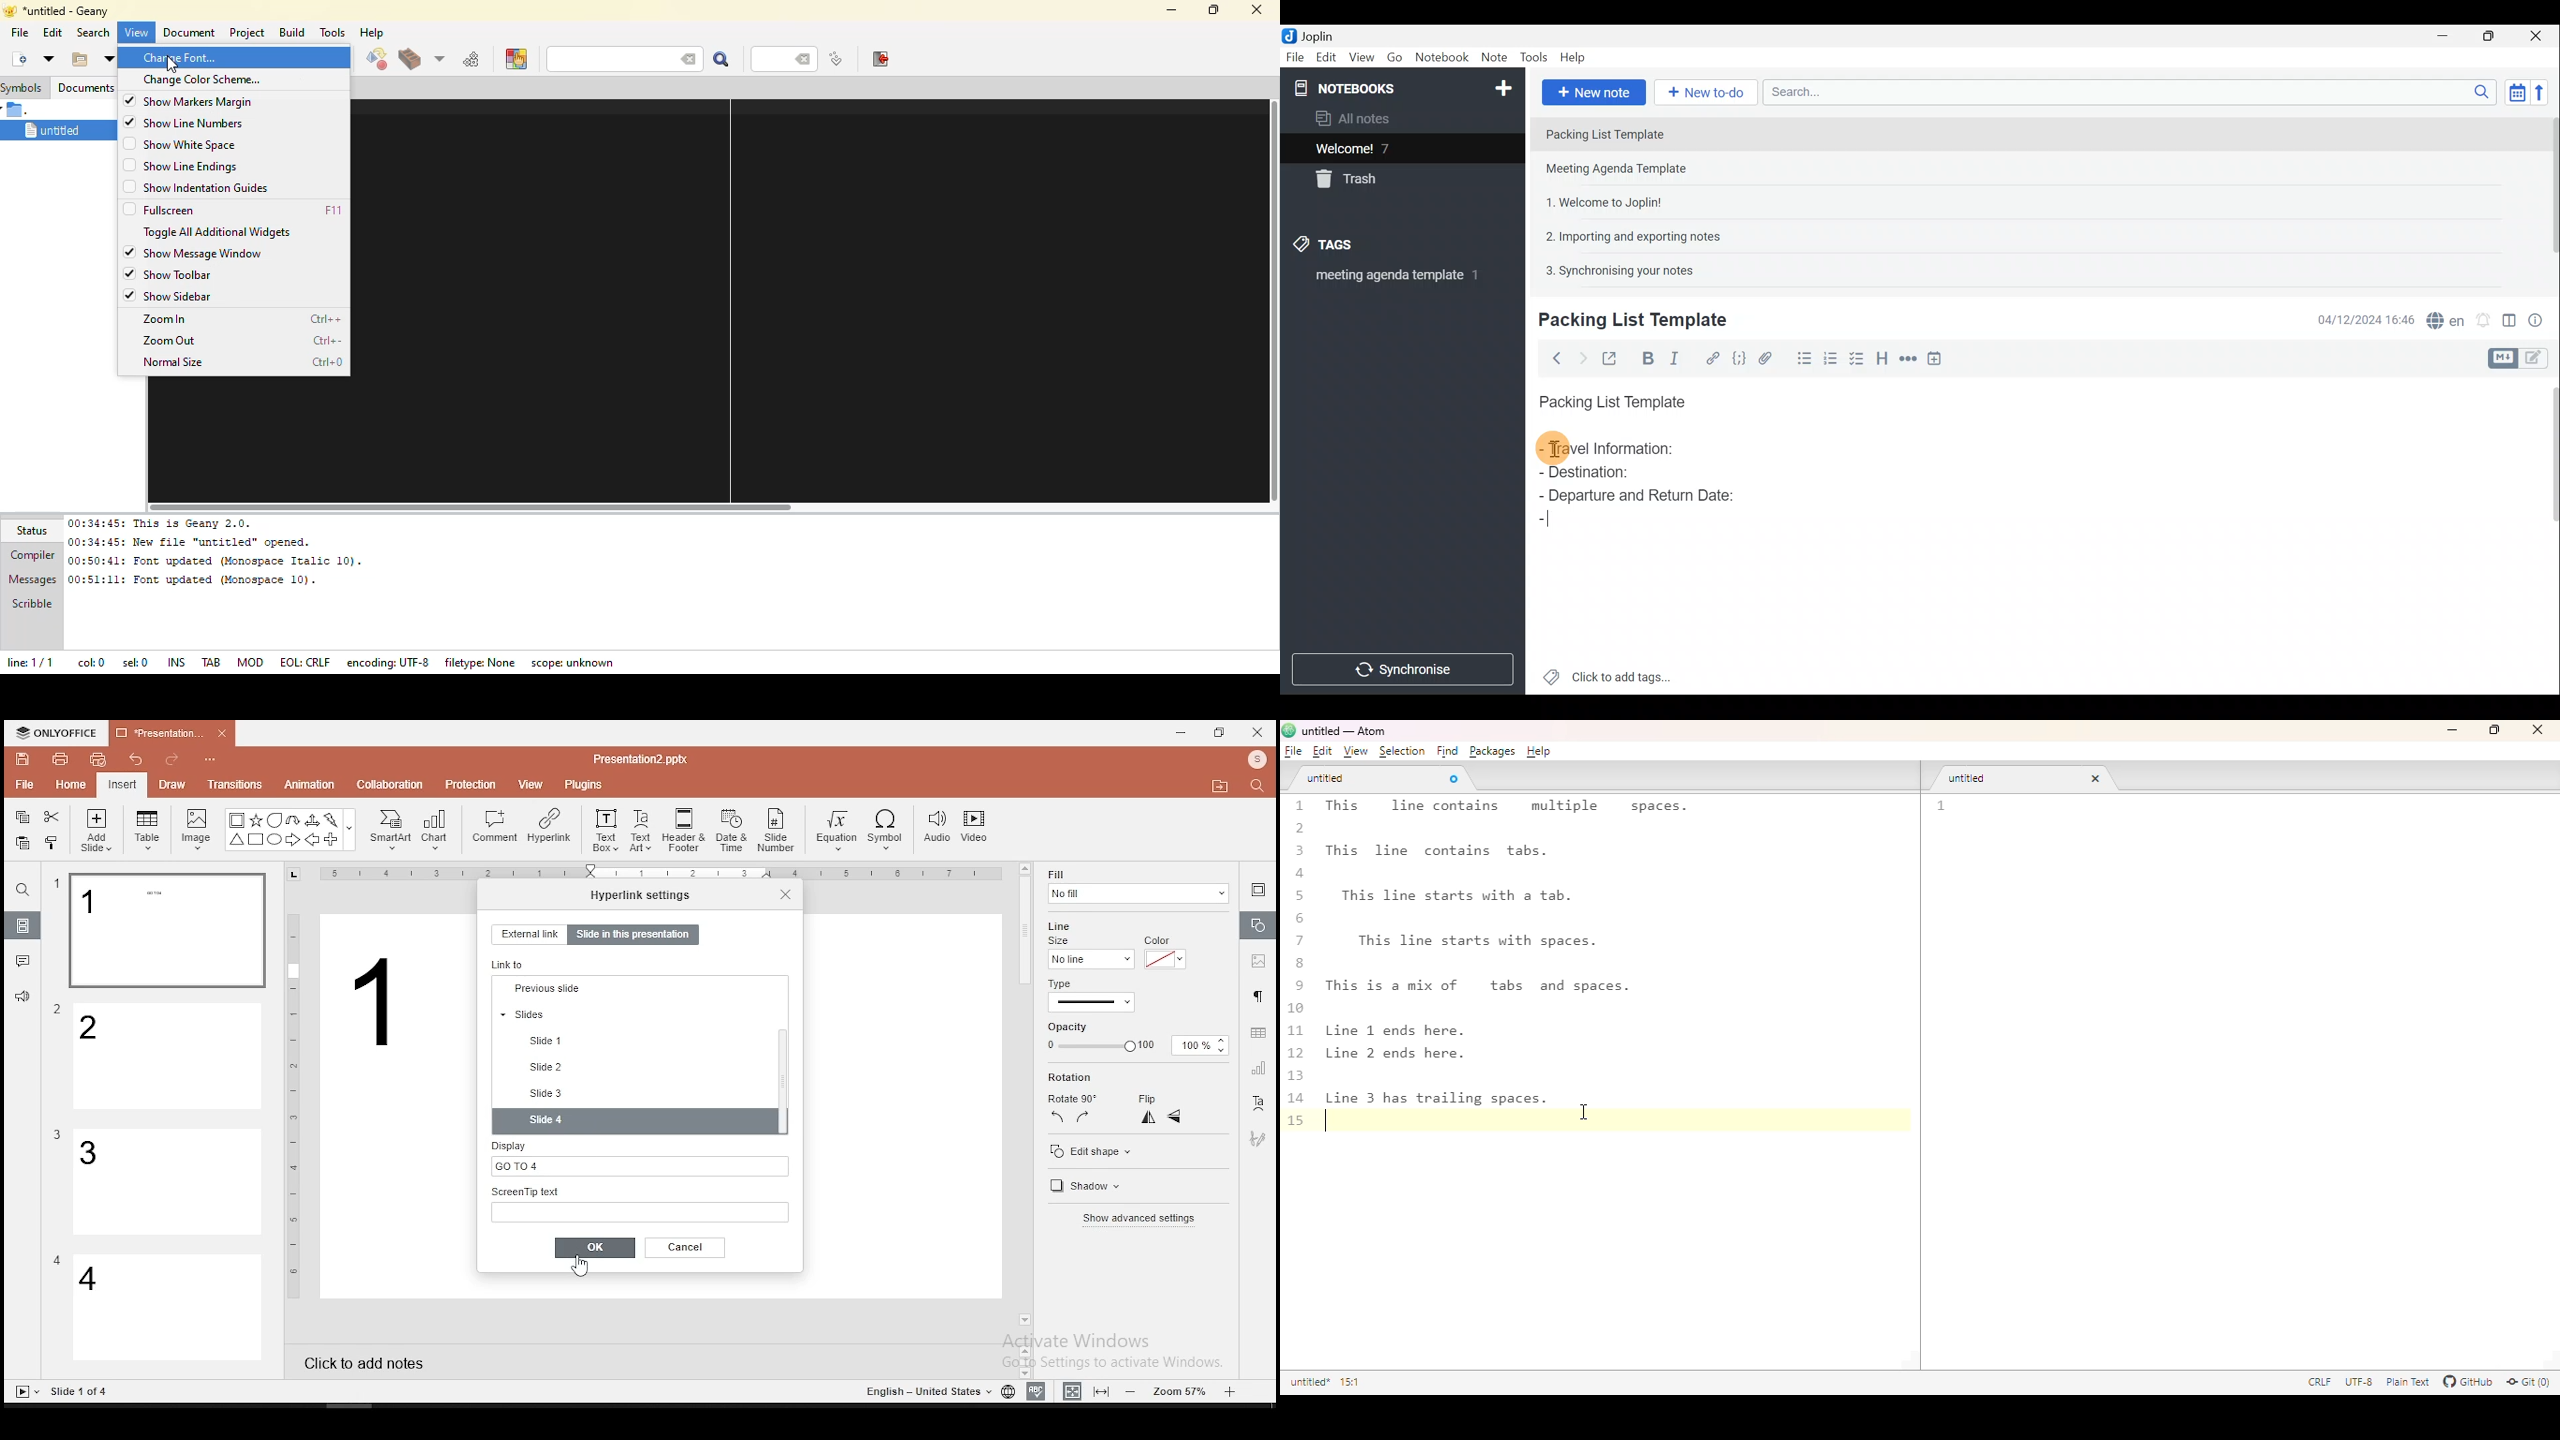 Image resolution: width=2576 pixels, height=1456 pixels. What do you see at coordinates (2540, 35) in the screenshot?
I see `Close` at bounding box center [2540, 35].